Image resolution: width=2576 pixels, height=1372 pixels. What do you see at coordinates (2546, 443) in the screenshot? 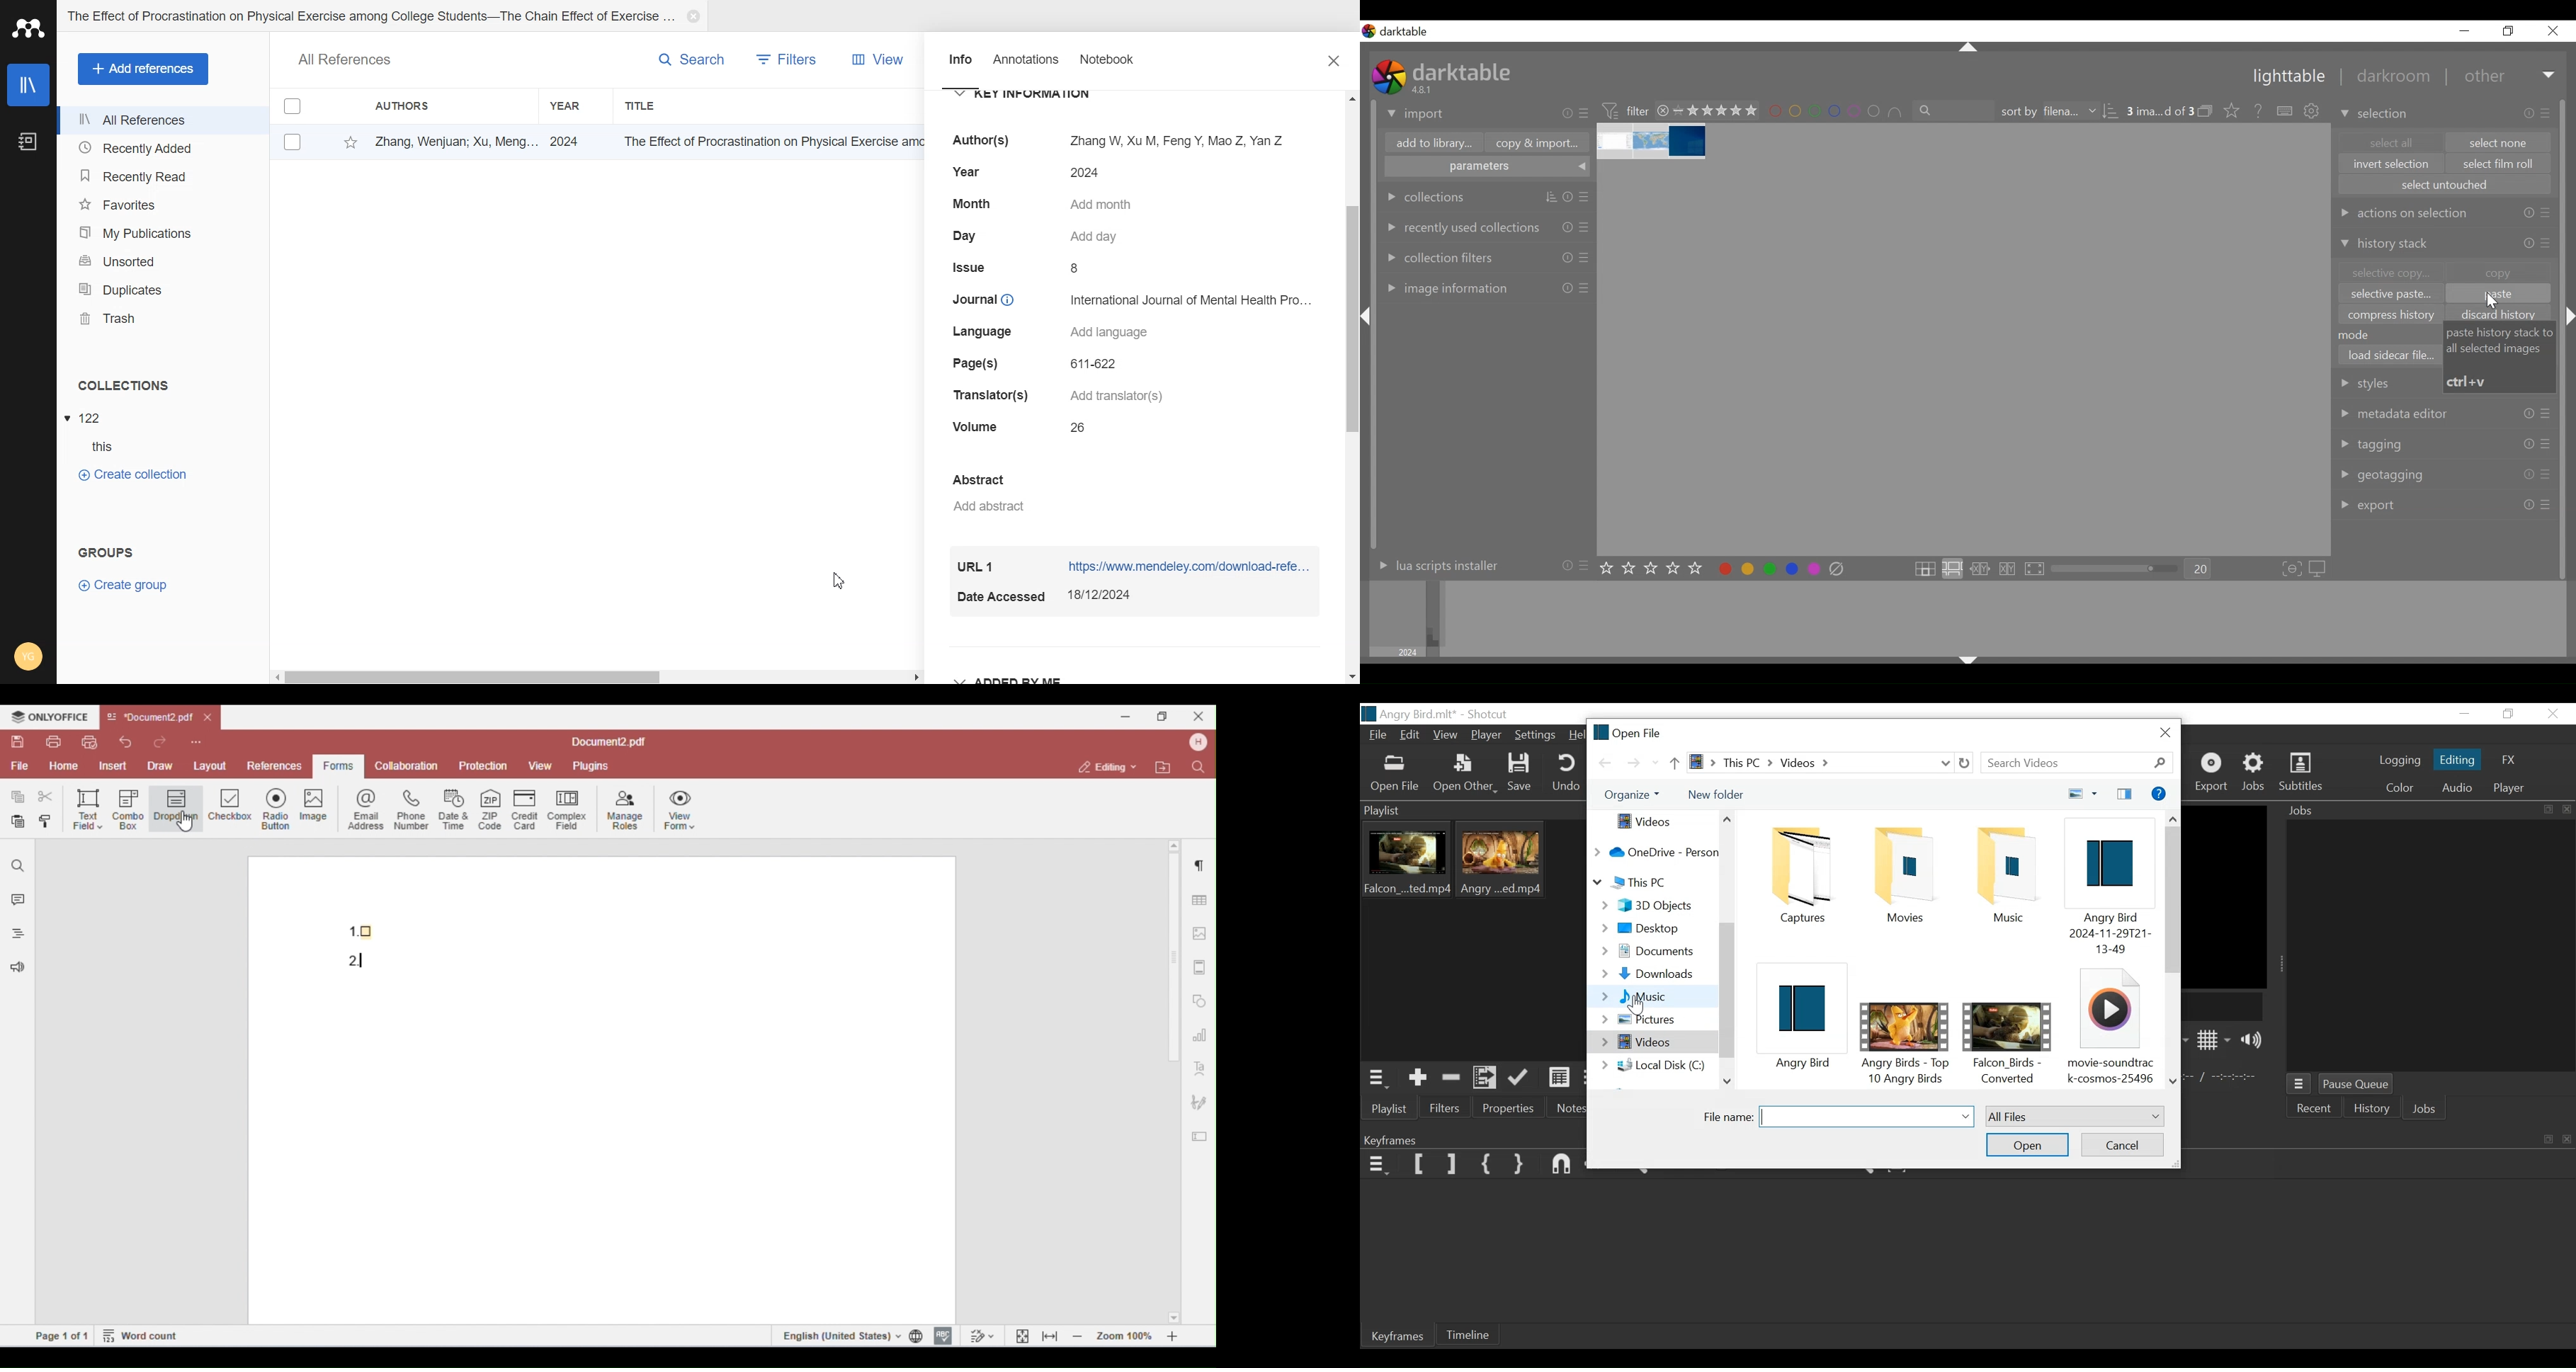
I see `presets` at bounding box center [2546, 443].